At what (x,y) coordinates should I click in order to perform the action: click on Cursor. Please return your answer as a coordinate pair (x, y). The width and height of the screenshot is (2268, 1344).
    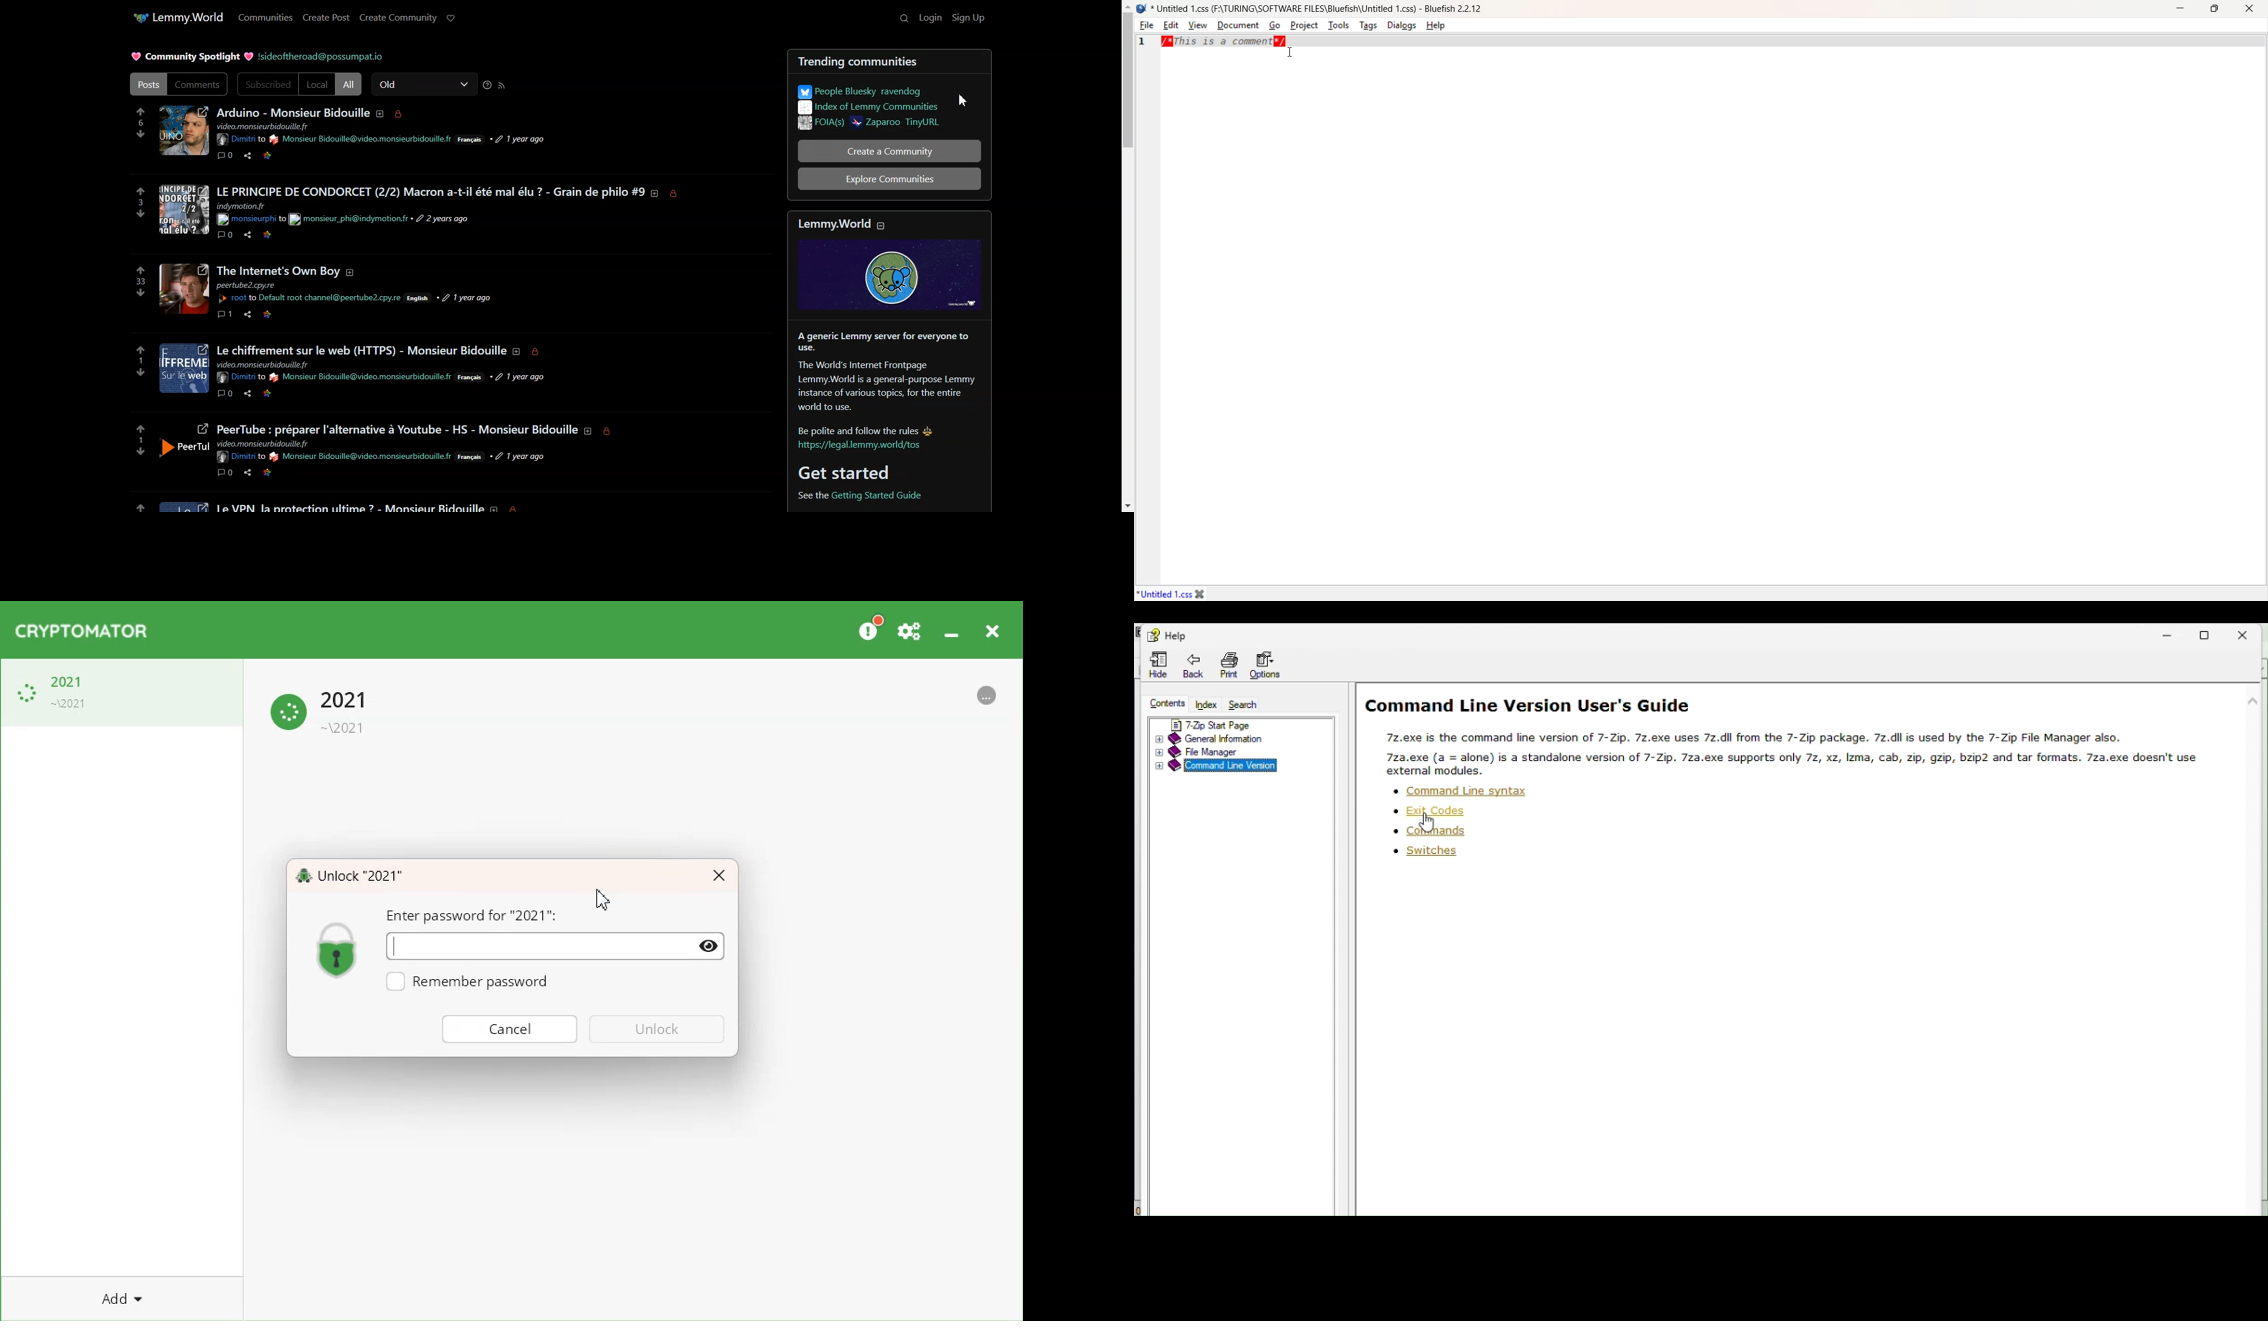
    Looking at the image, I should click on (1427, 825).